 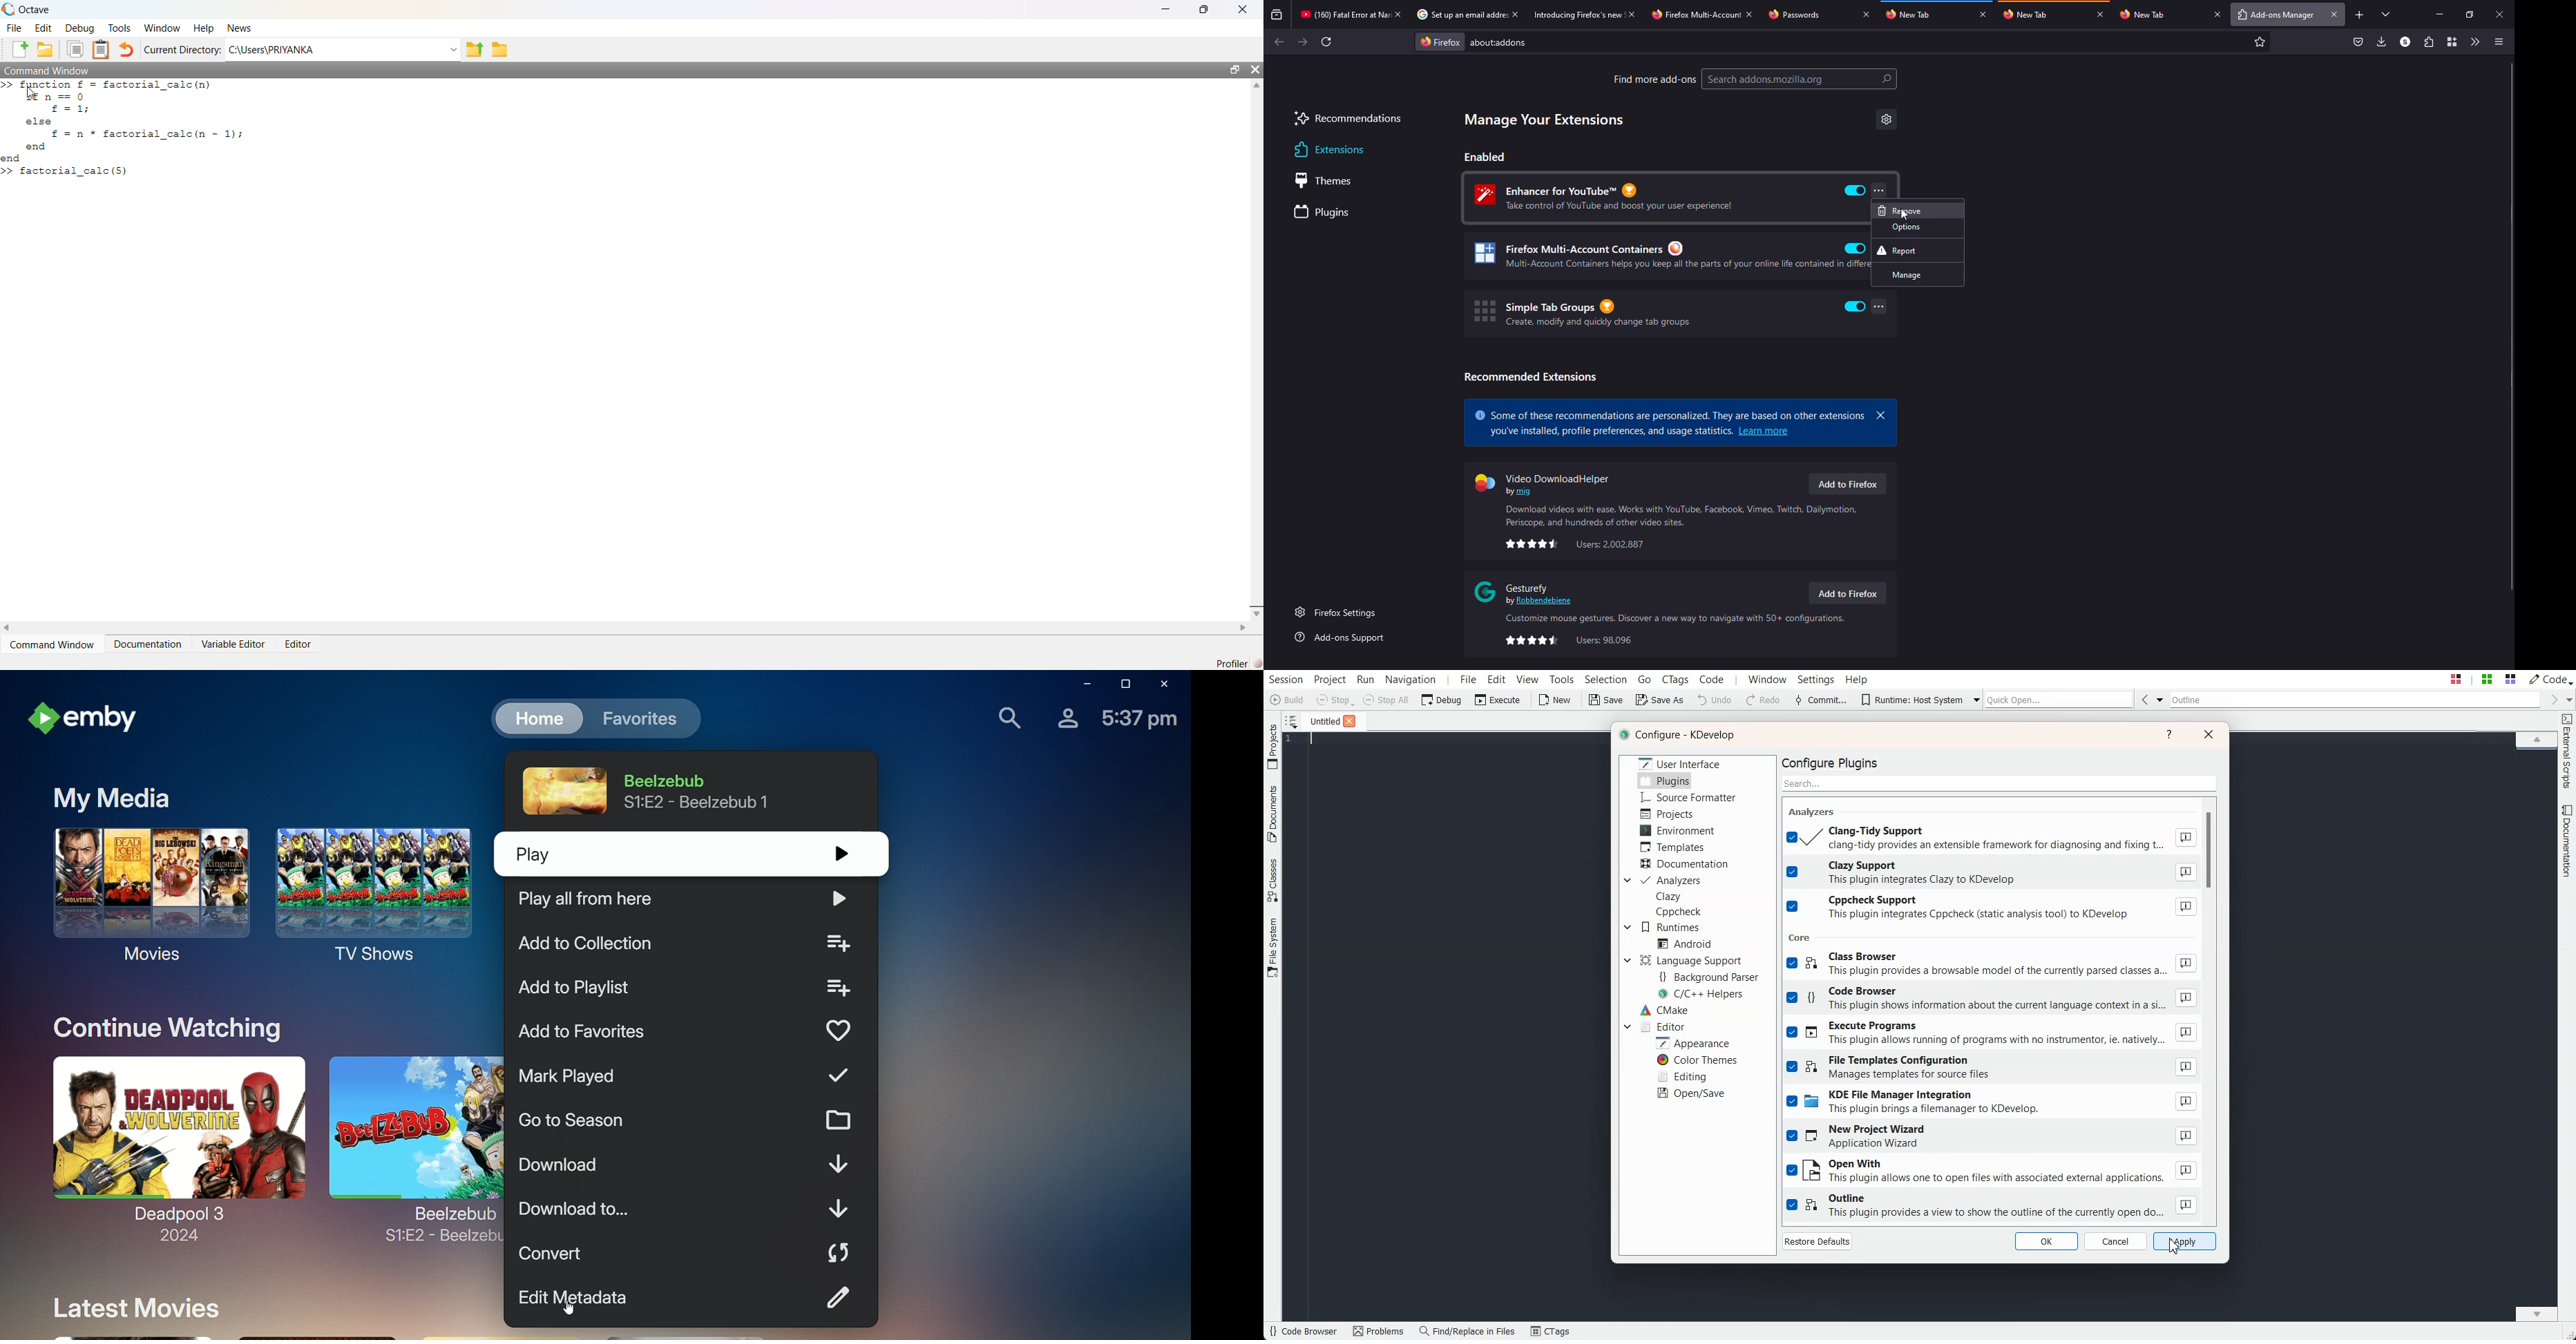 What do you see at coordinates (502, 49) in the screenshot?
I see `folder` at bounding box center [502, 49].